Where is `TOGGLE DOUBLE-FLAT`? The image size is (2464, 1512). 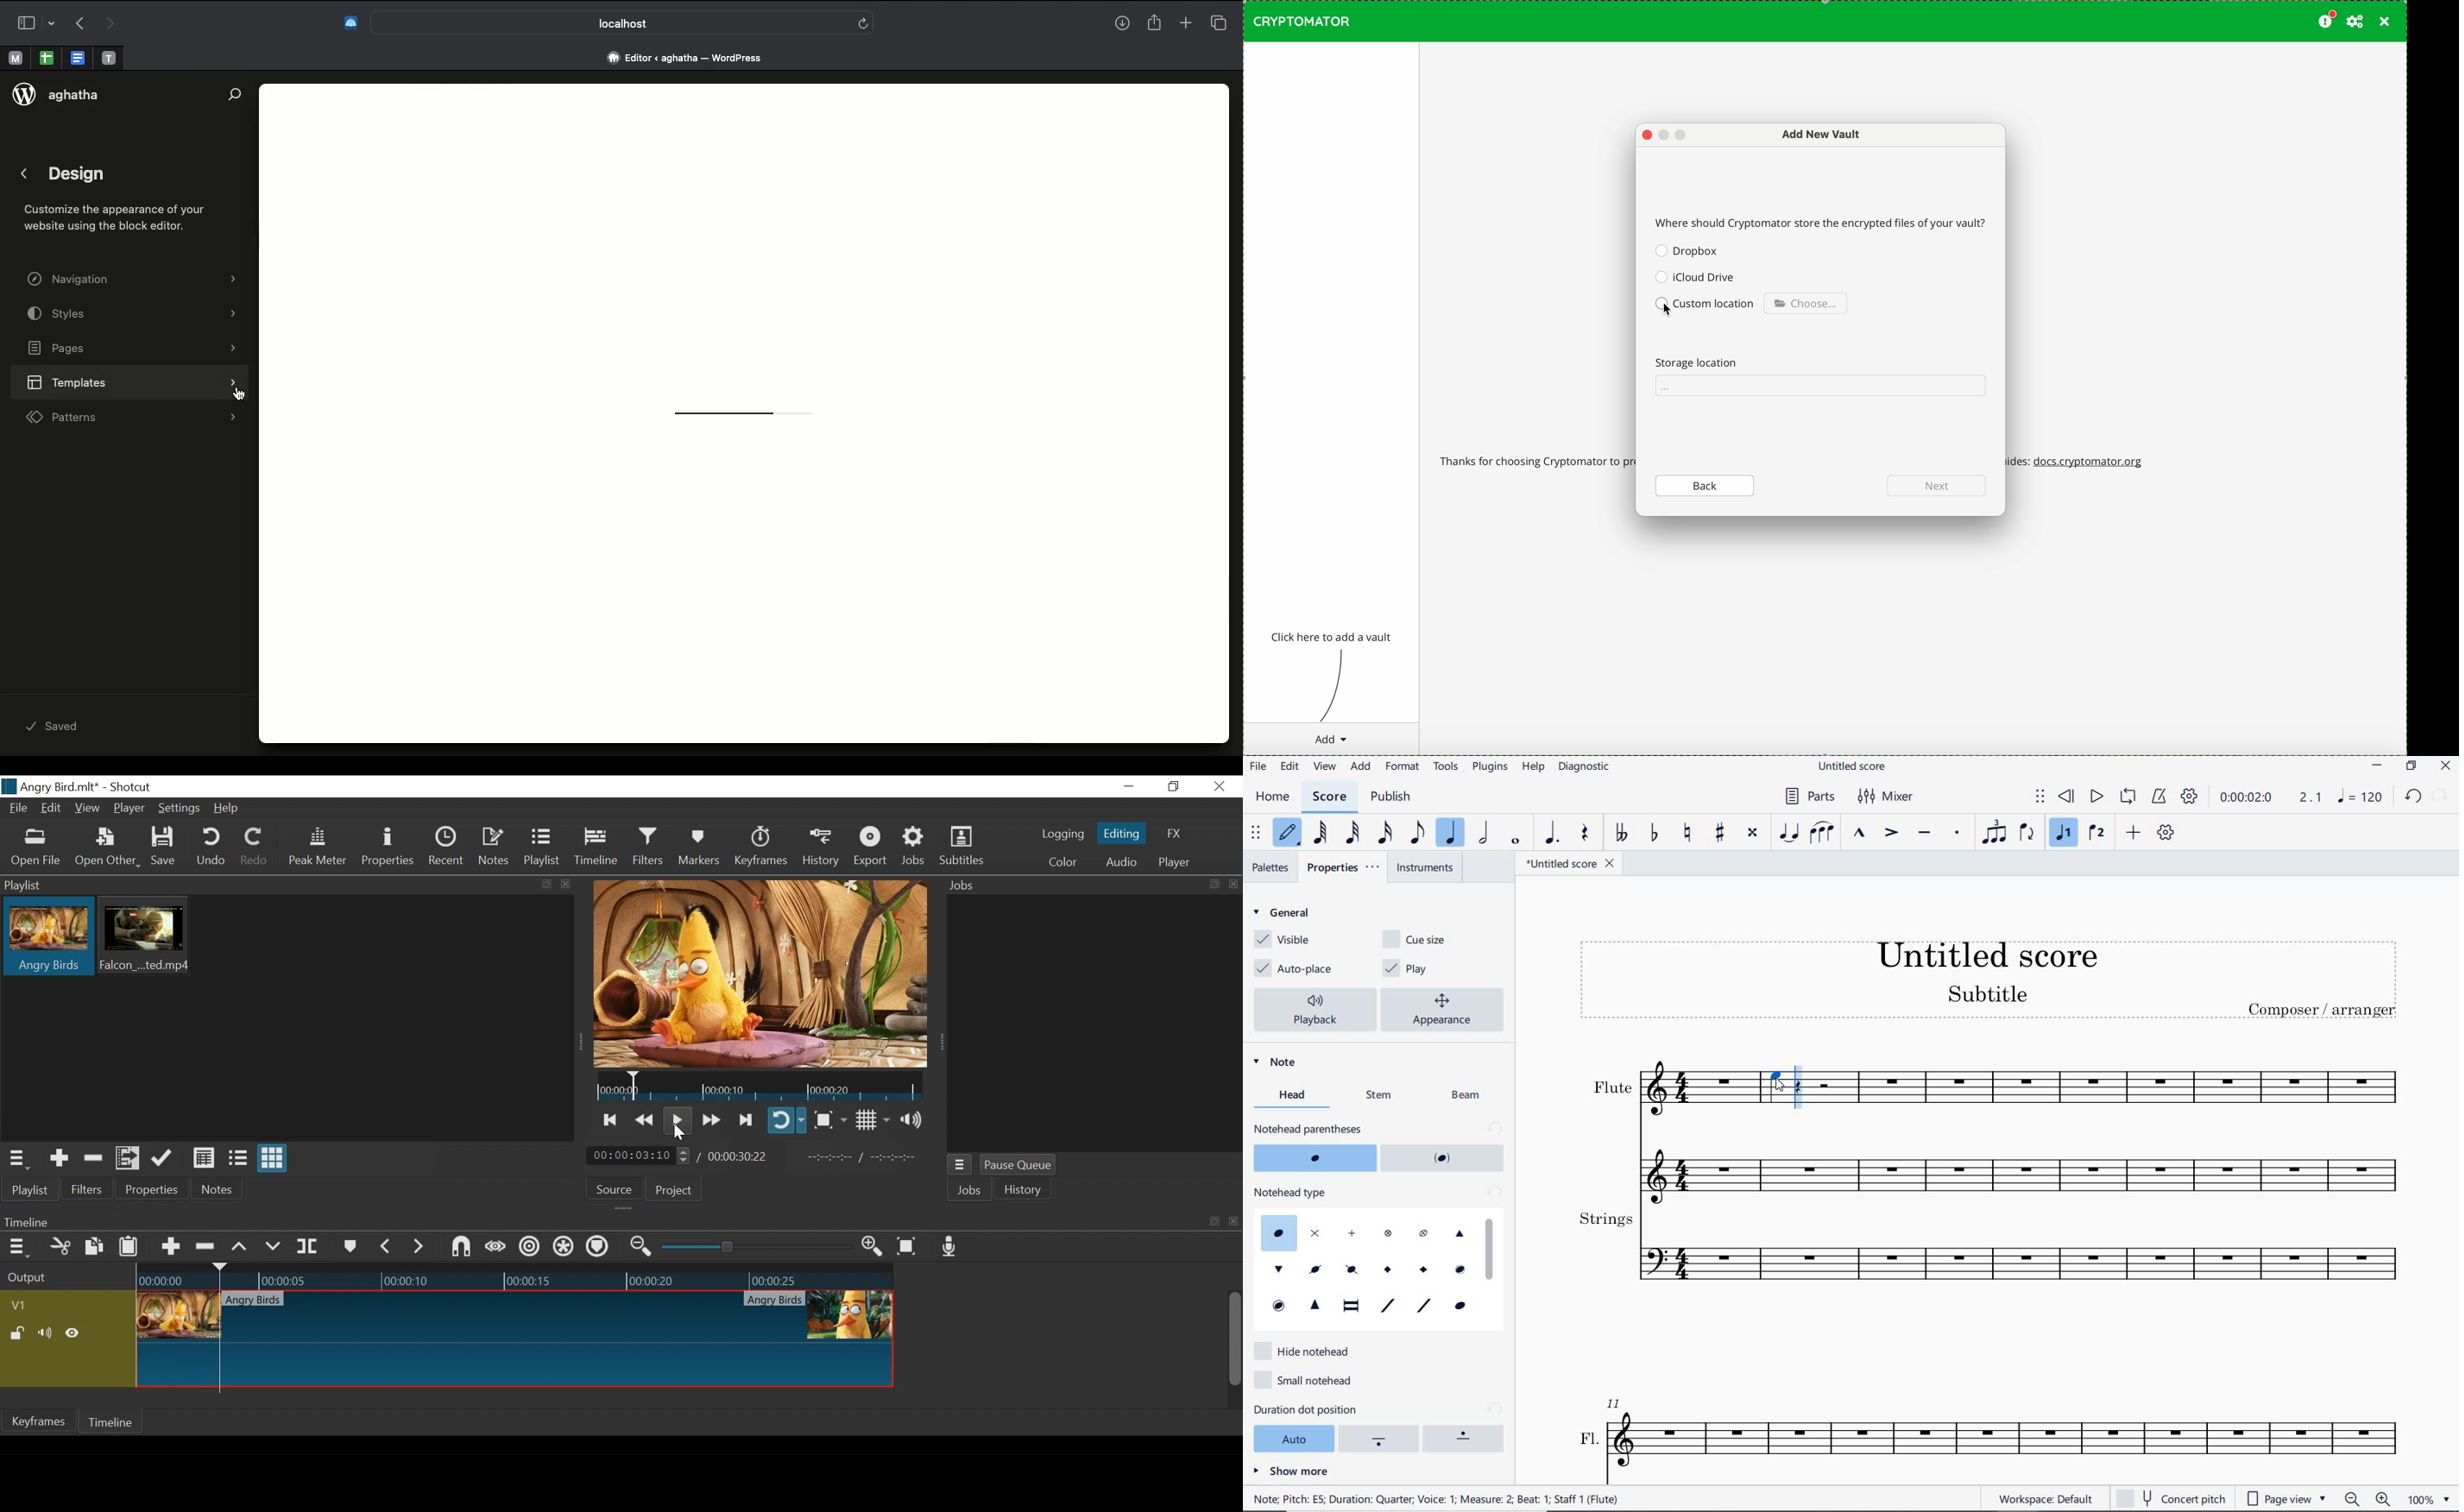
TOGGLE DOUBLE-FLAT is located at coordinates (1622, 833).